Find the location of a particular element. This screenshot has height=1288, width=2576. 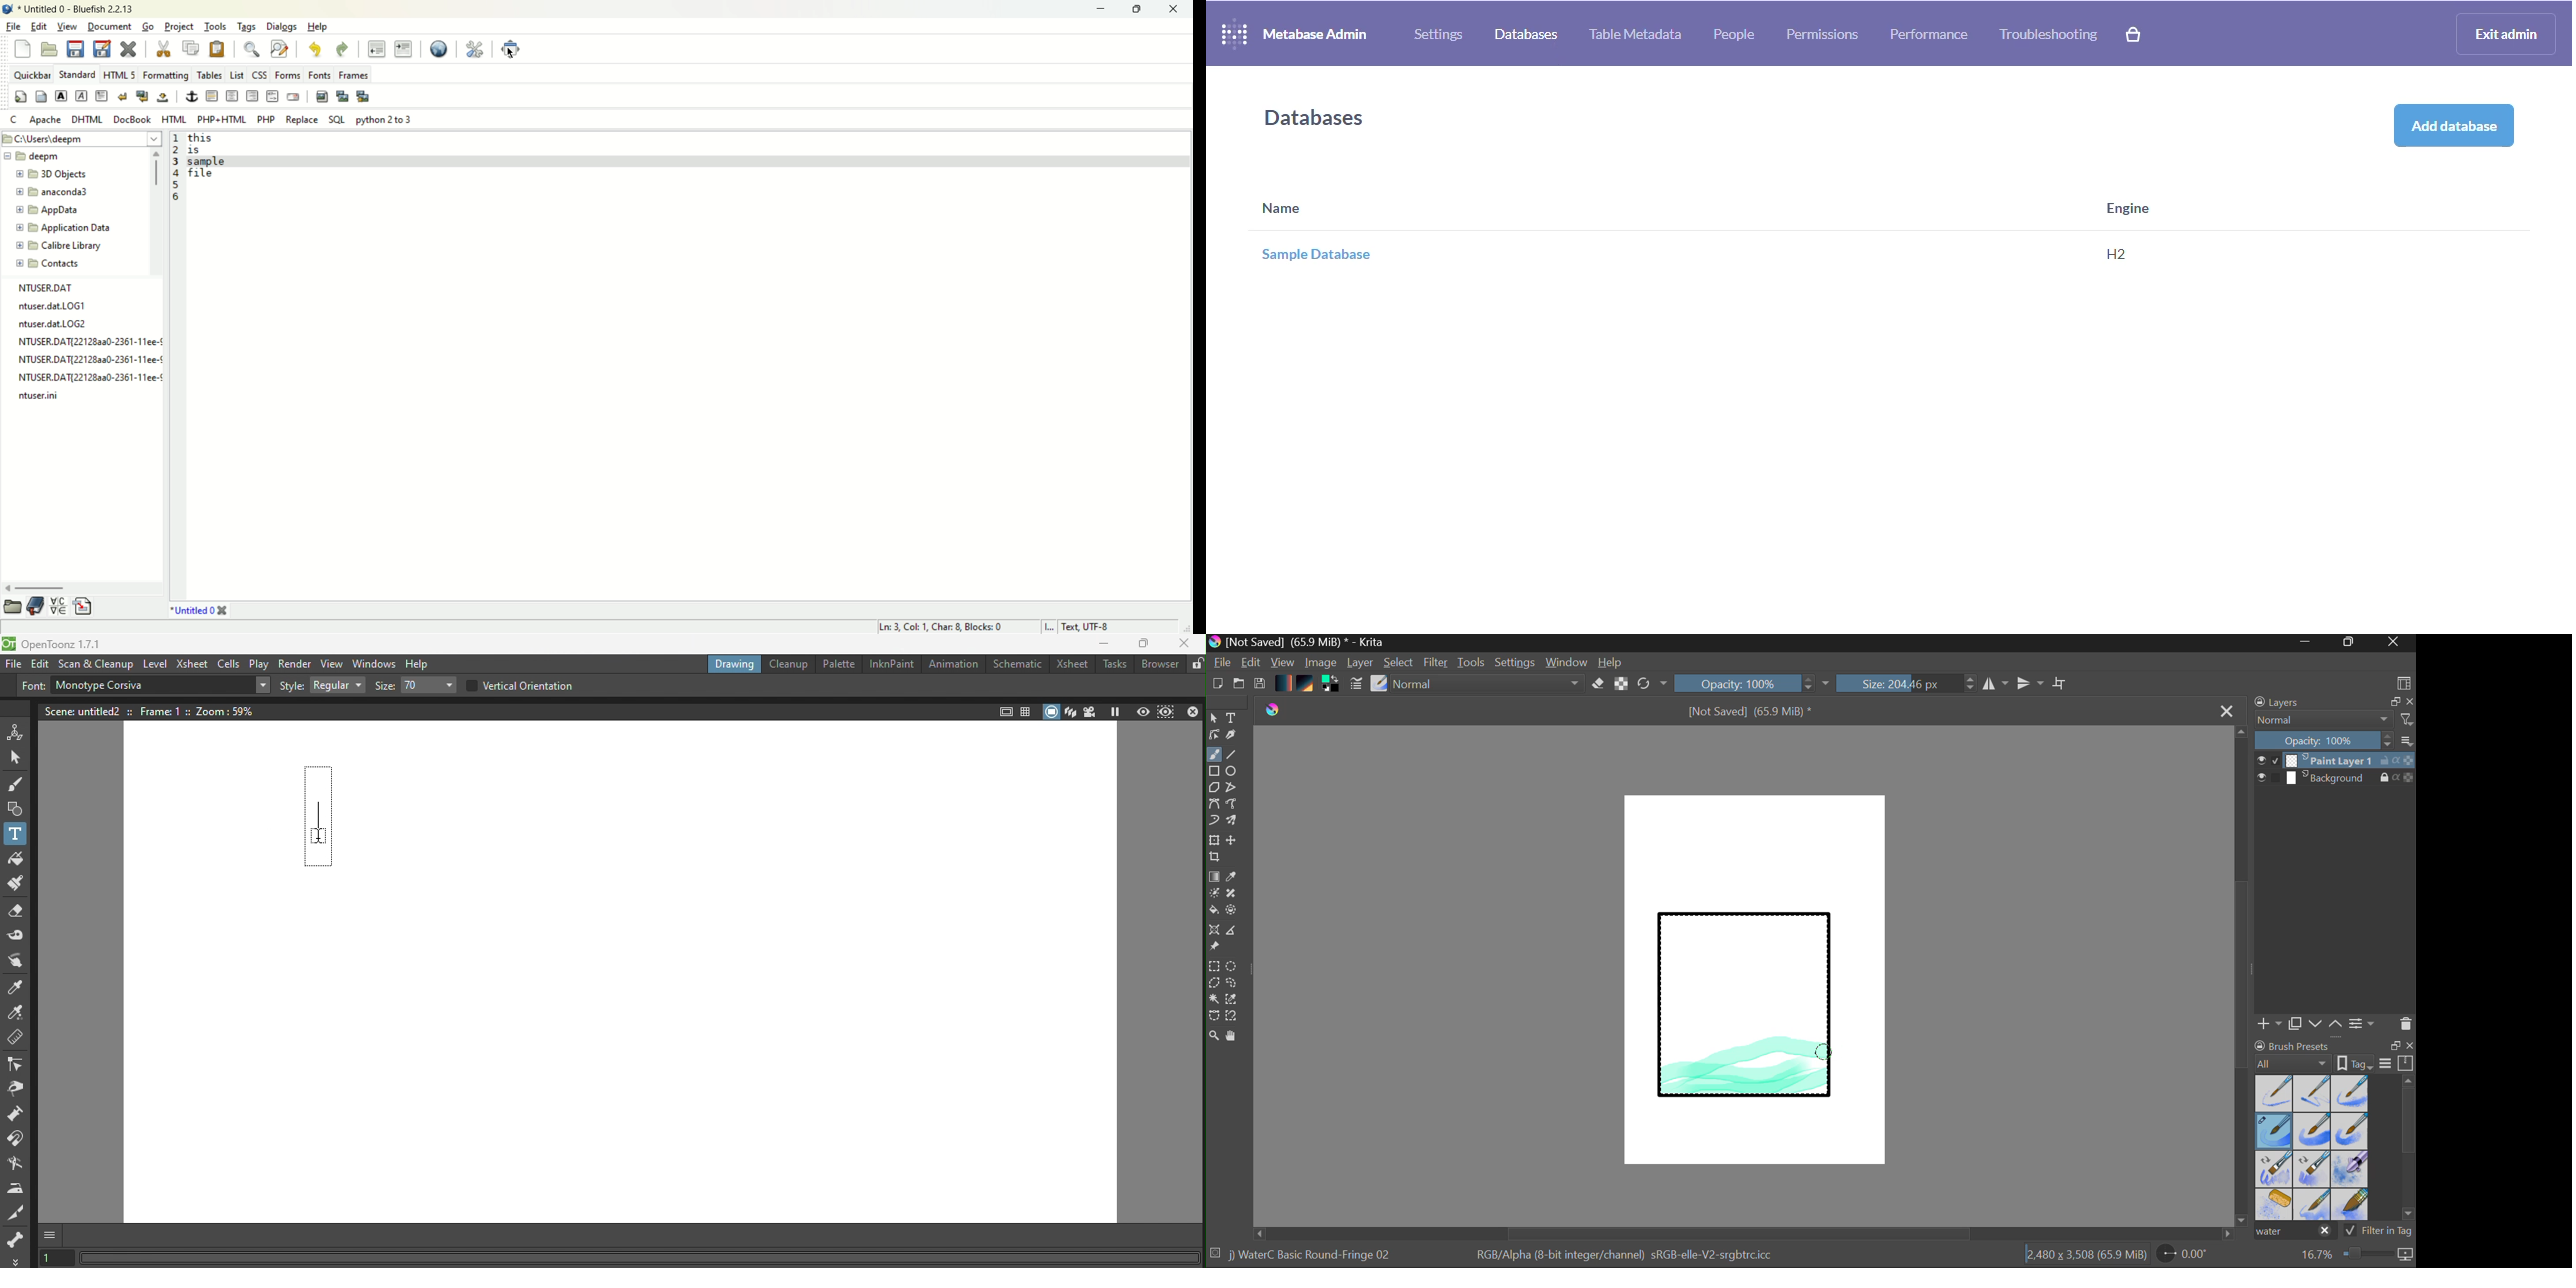

Bezier Curve Selector is located at coordinates (1214, 1017).